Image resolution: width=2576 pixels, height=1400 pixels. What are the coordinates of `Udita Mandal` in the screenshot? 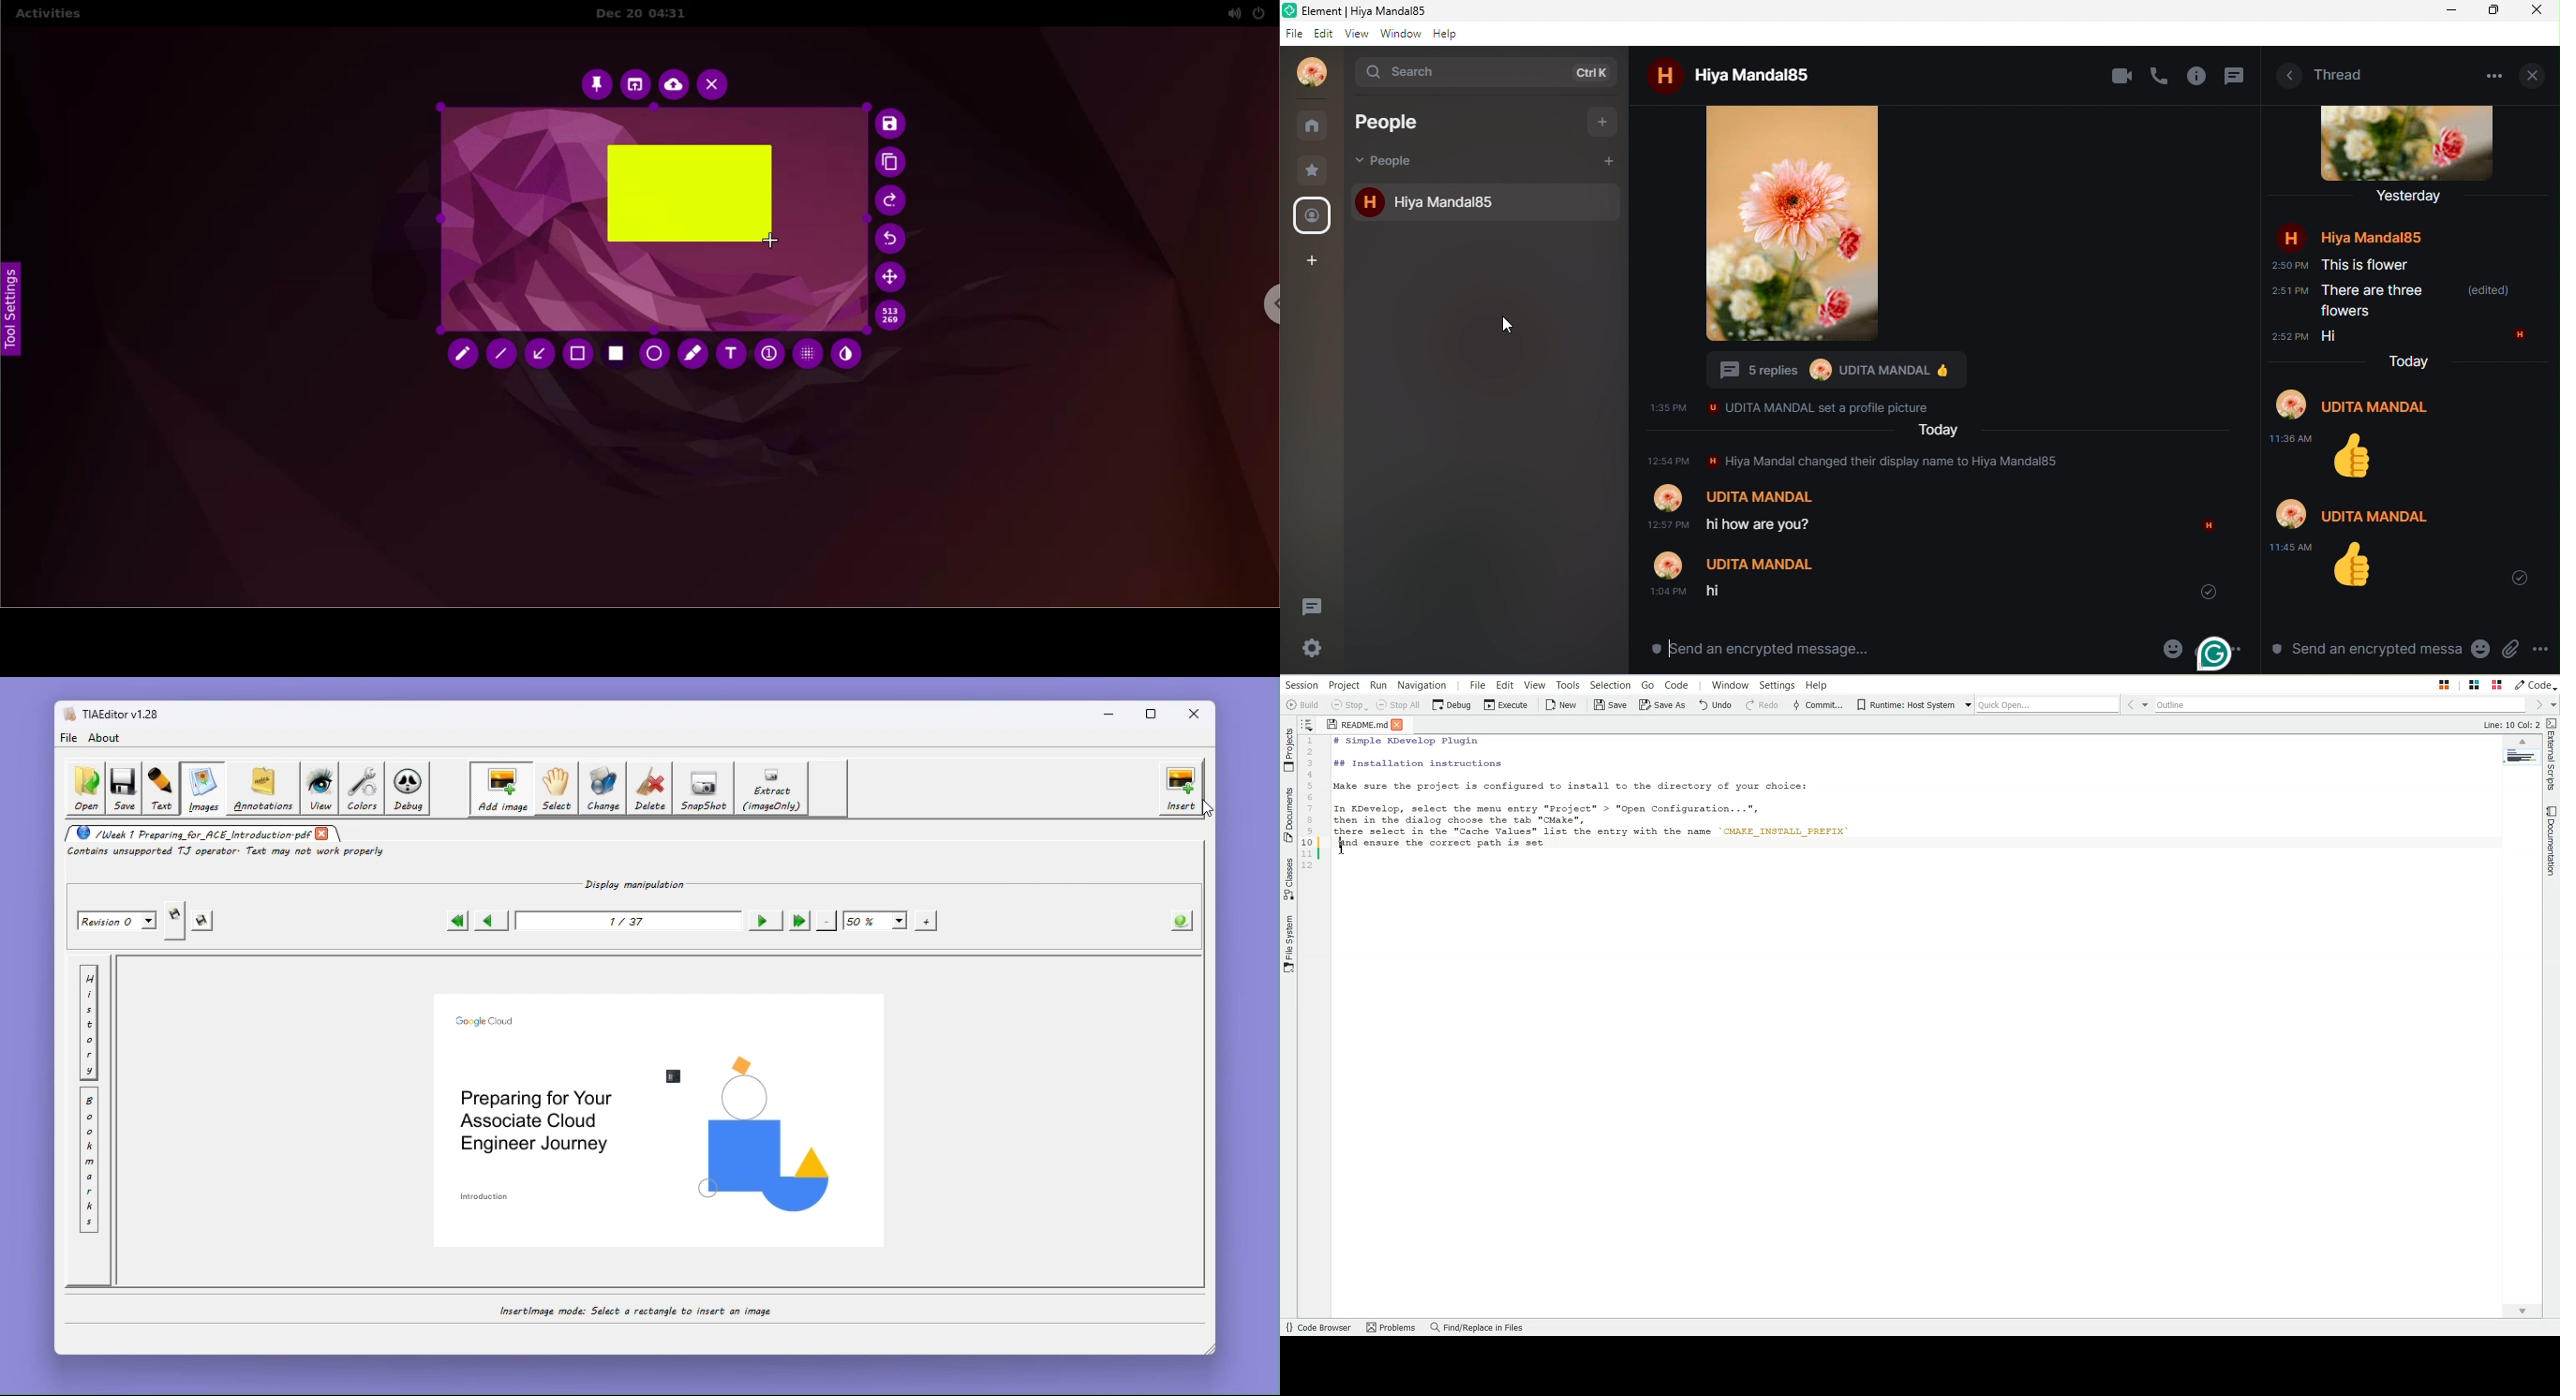 It's located at (1885, 370).